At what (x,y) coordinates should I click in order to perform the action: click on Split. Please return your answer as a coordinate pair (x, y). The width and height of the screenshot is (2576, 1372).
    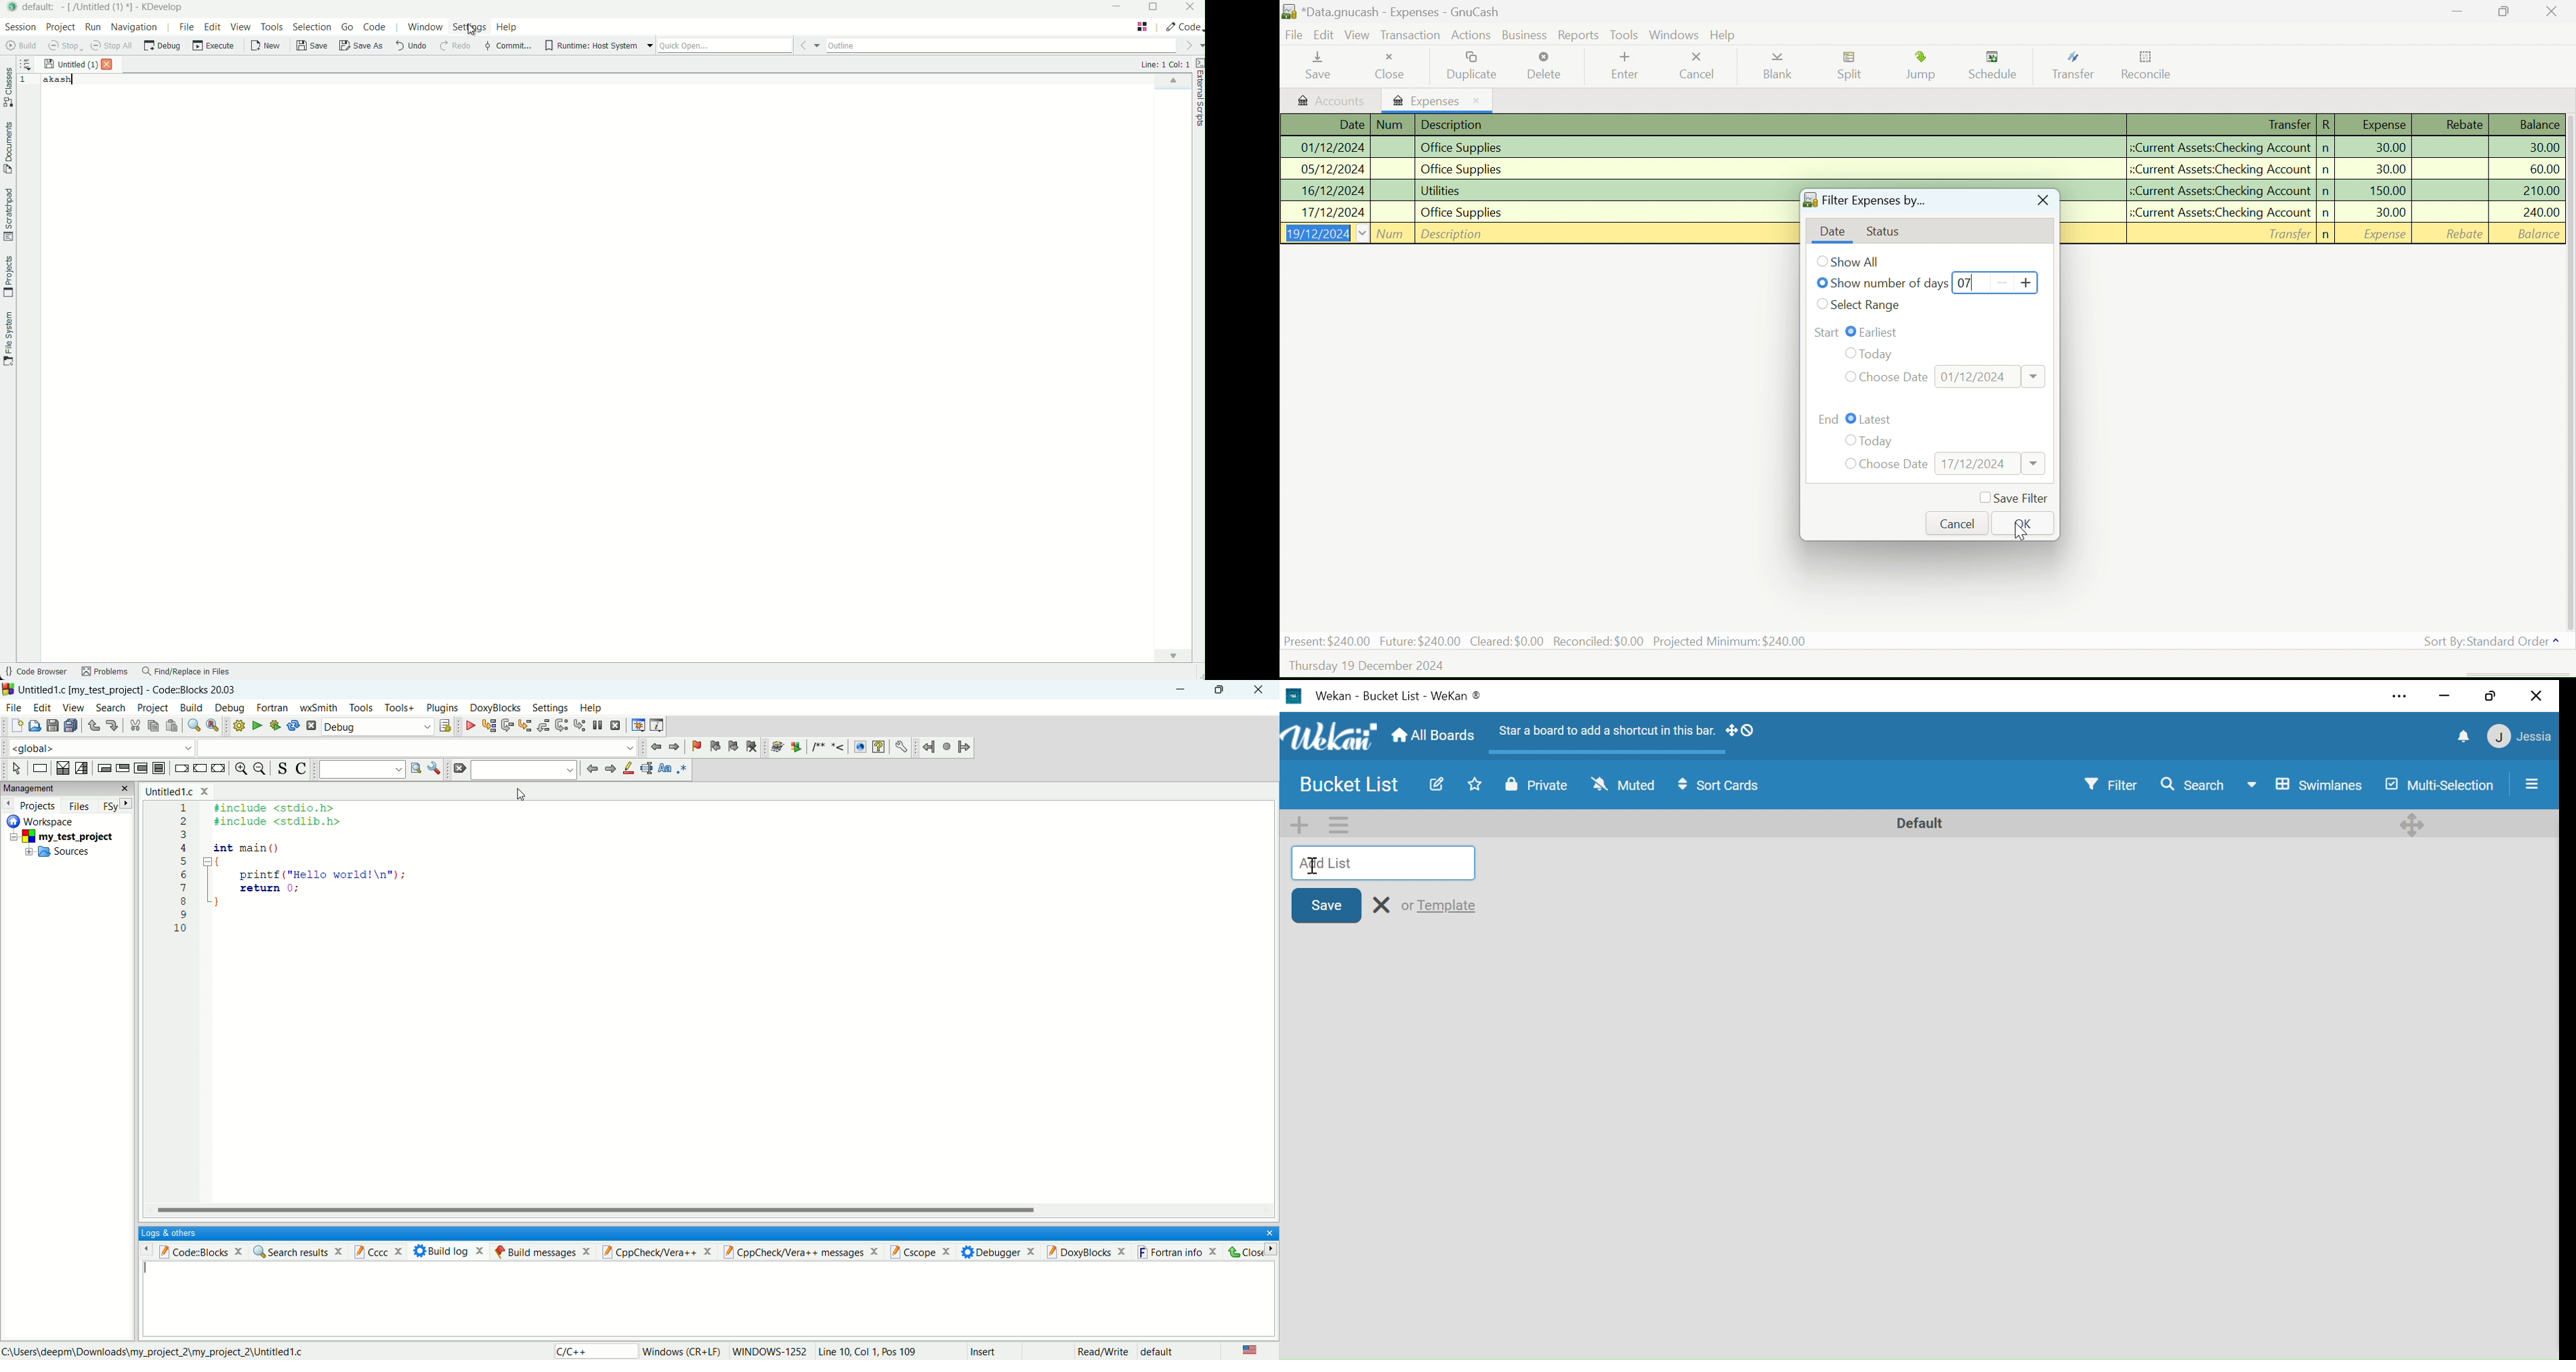
    Looking at the image, I should click on (1853, 68).